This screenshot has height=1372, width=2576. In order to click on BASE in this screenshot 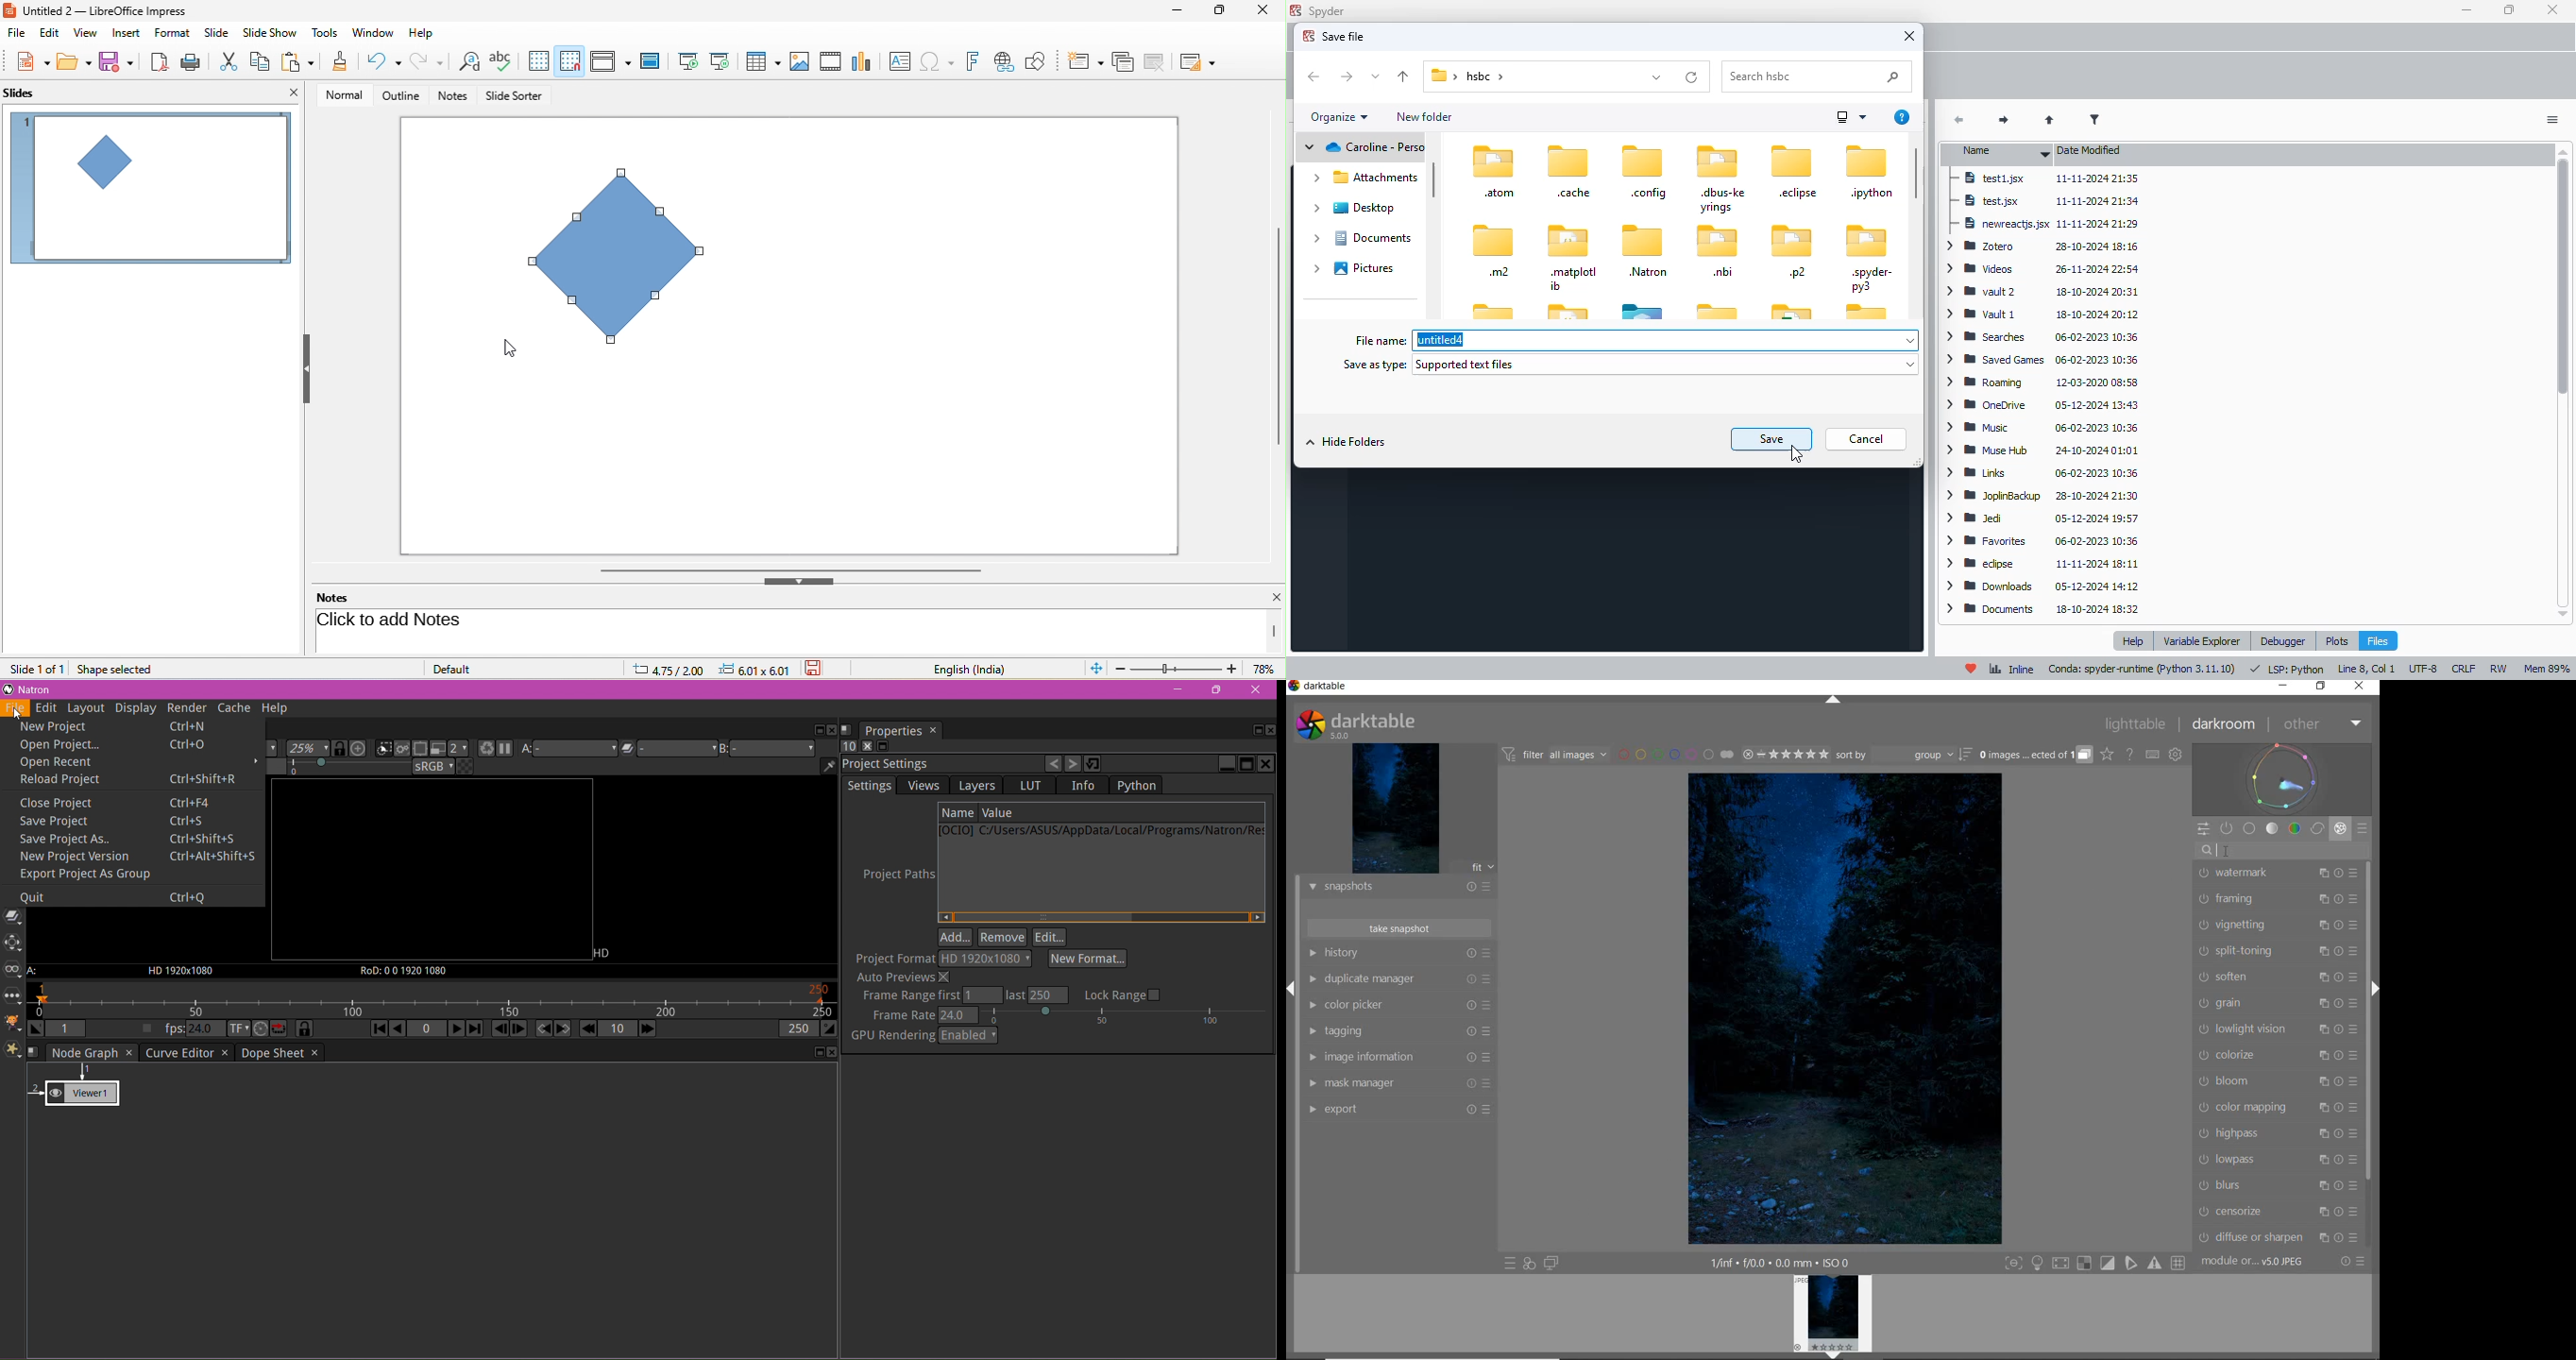, I will do `click(2250, 828)`.